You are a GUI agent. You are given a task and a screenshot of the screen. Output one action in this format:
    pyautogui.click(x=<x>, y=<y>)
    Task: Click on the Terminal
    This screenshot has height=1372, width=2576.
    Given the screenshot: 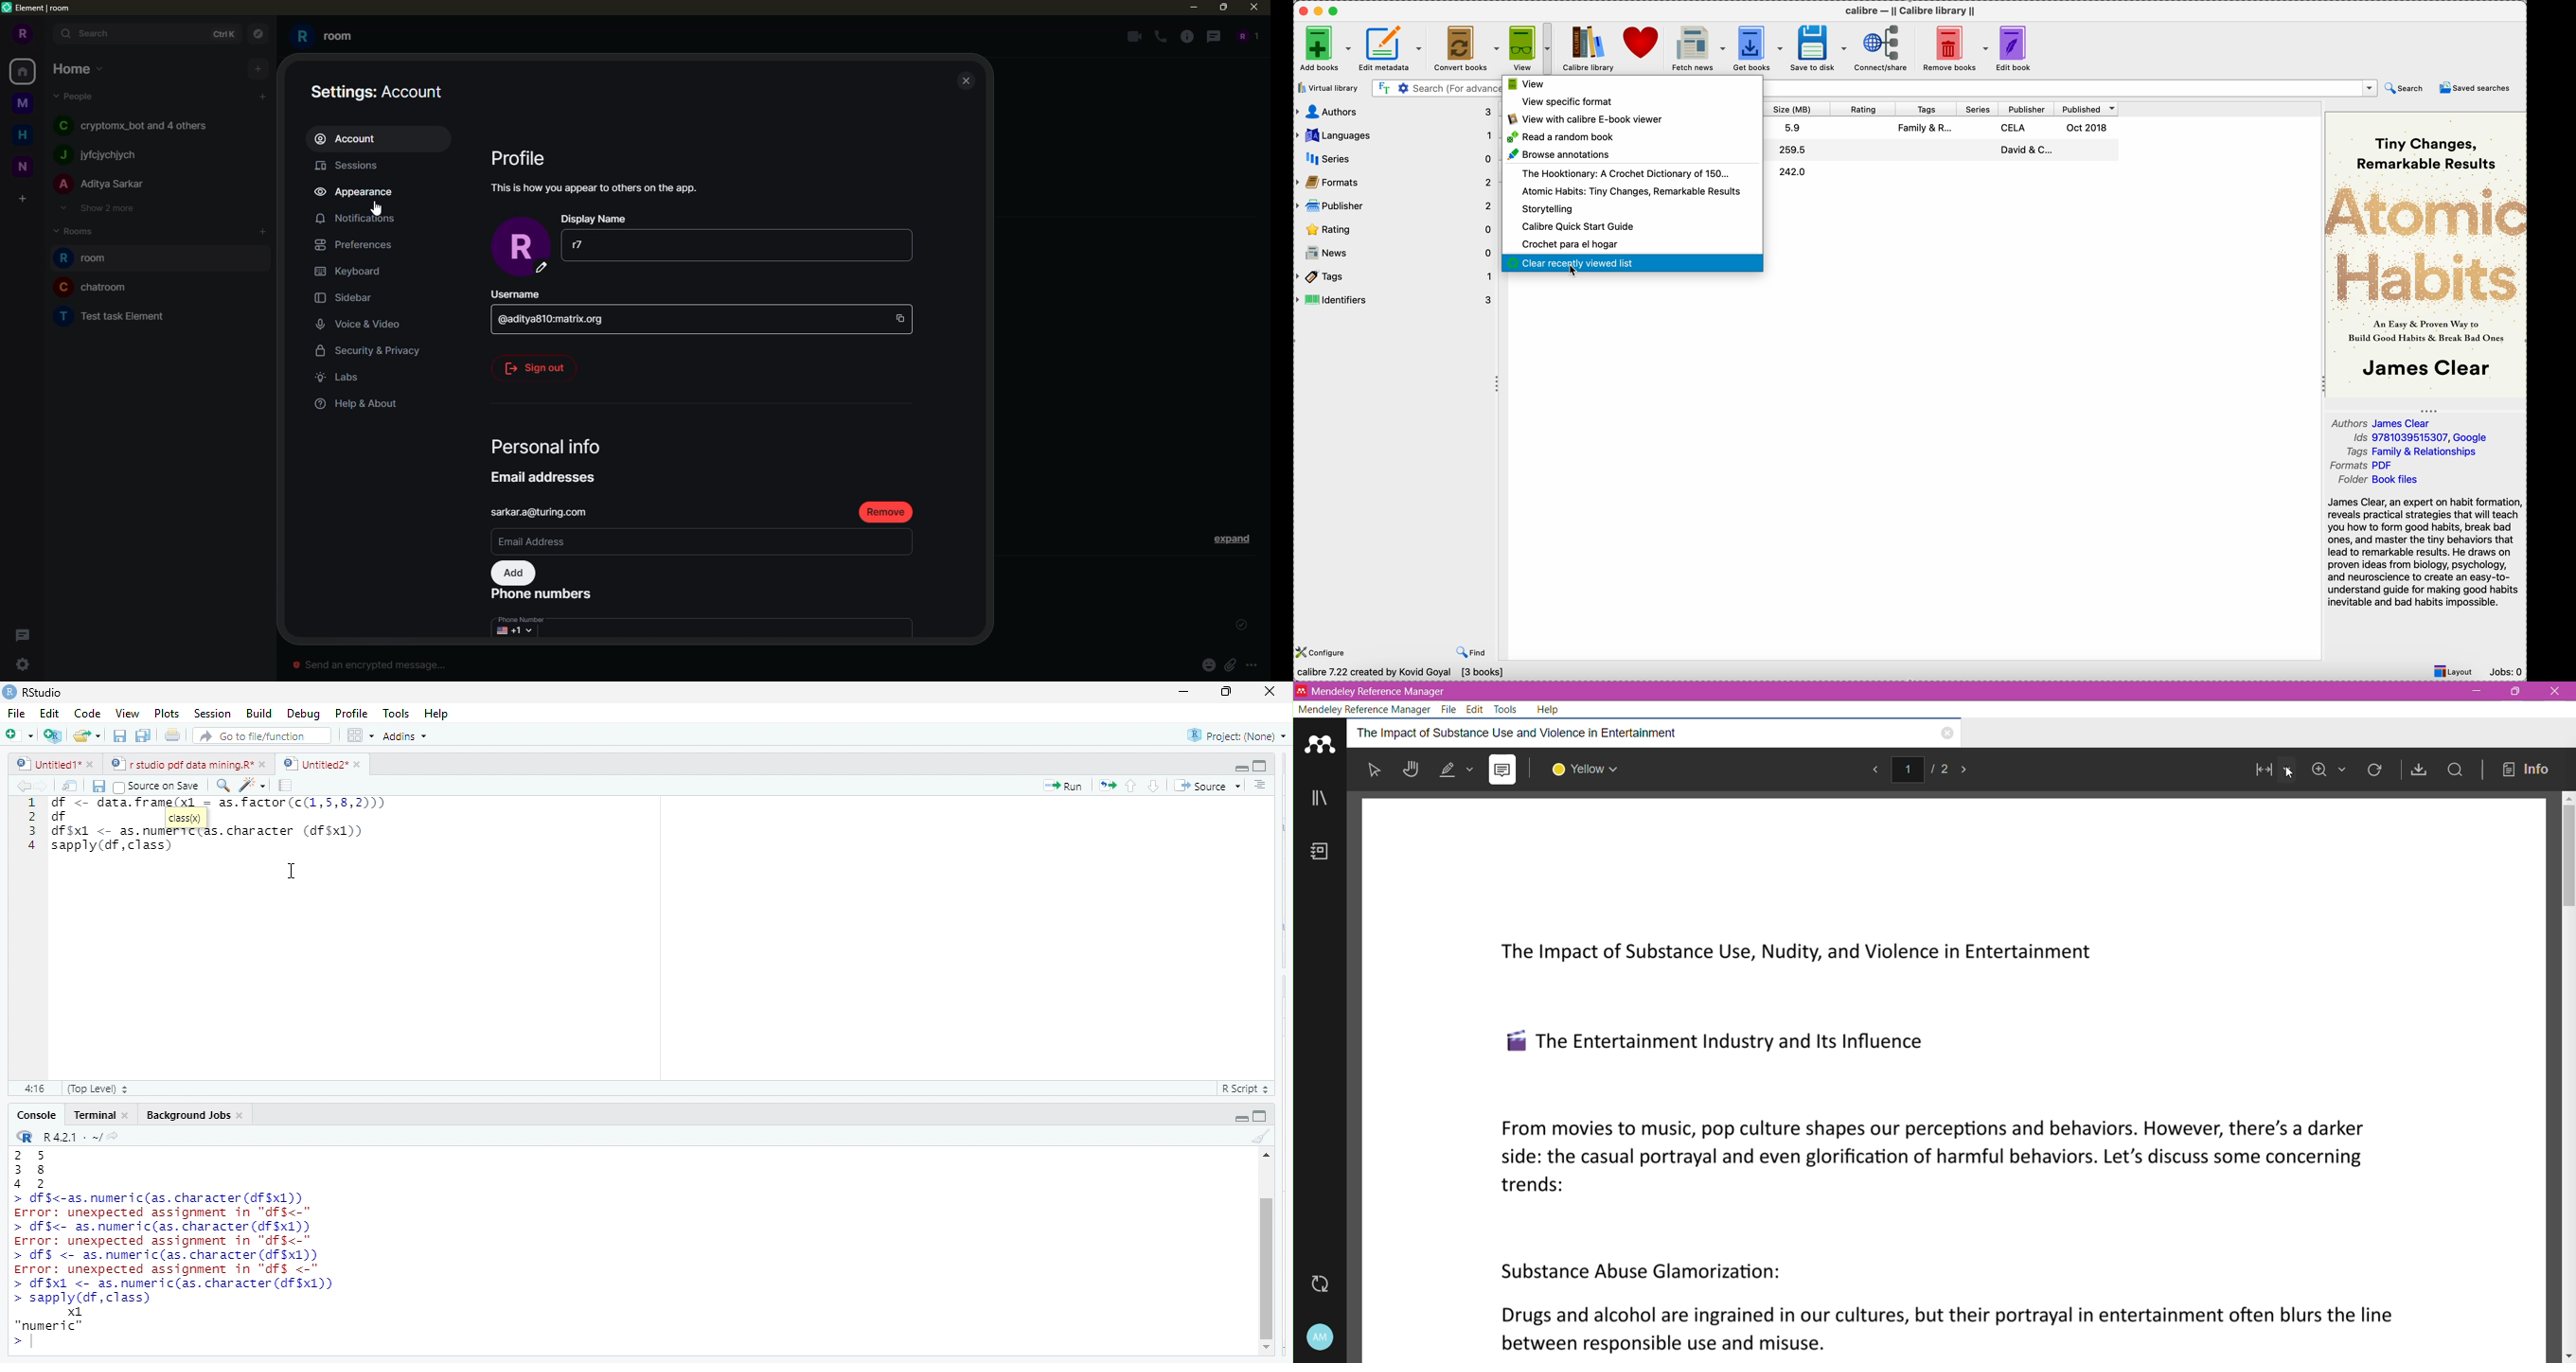 What is the action you would take?
    pyautogui.click(x=95, y=1115)
    